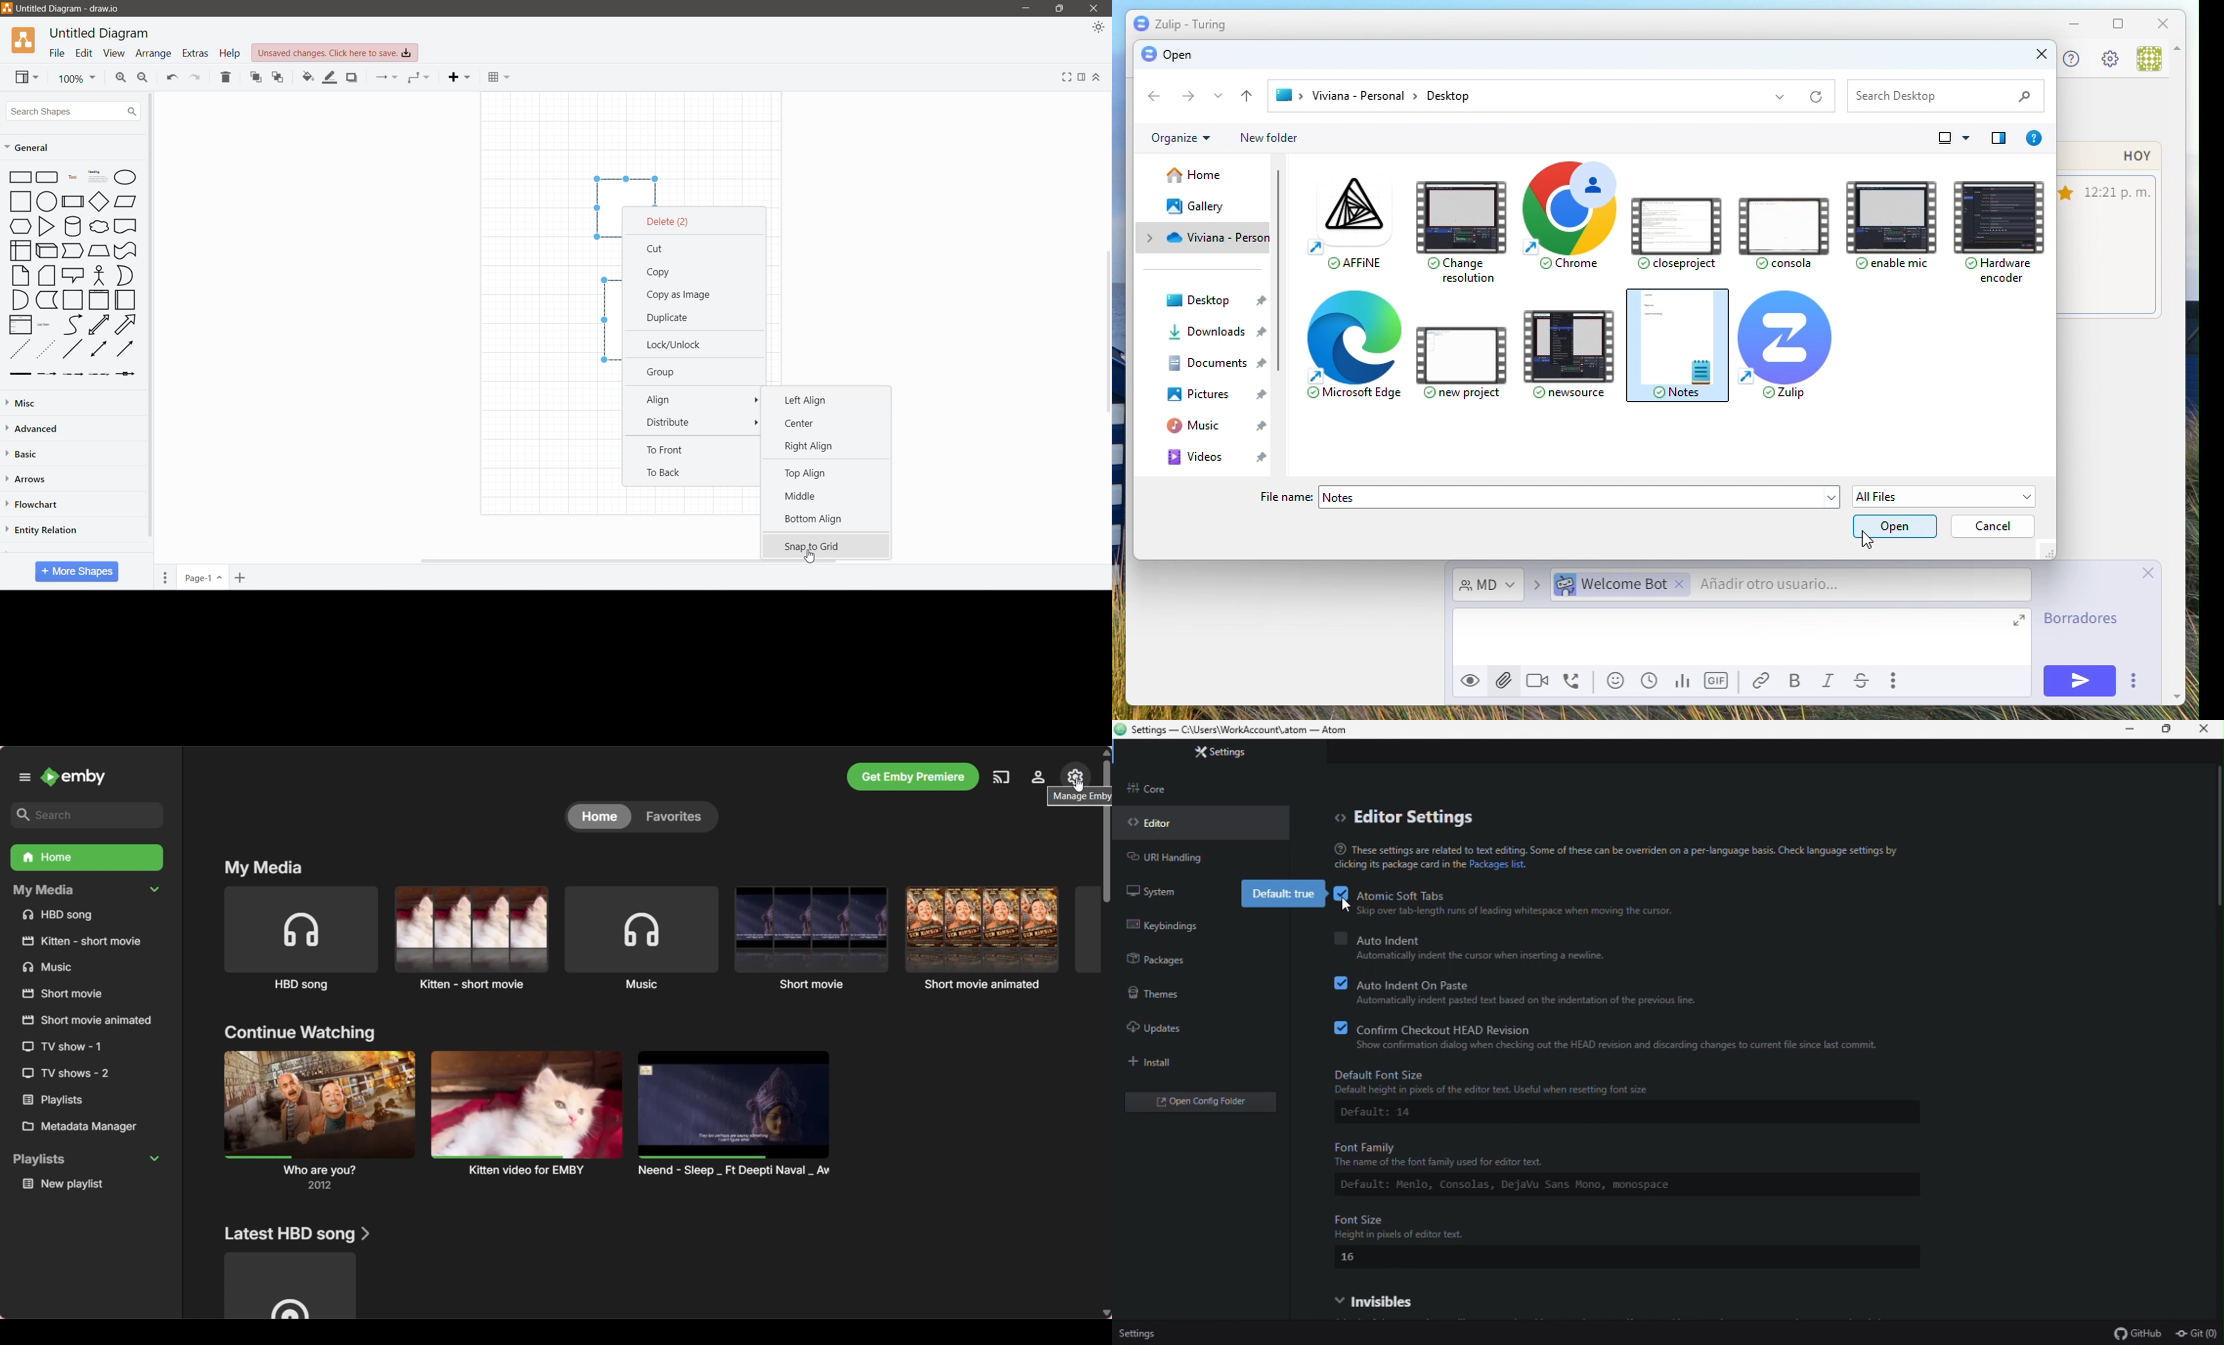 This screenshot has width=2240, height=1372. Describe the element at coordinates (806, 424) in the screenshot. I see `Center` at that location.